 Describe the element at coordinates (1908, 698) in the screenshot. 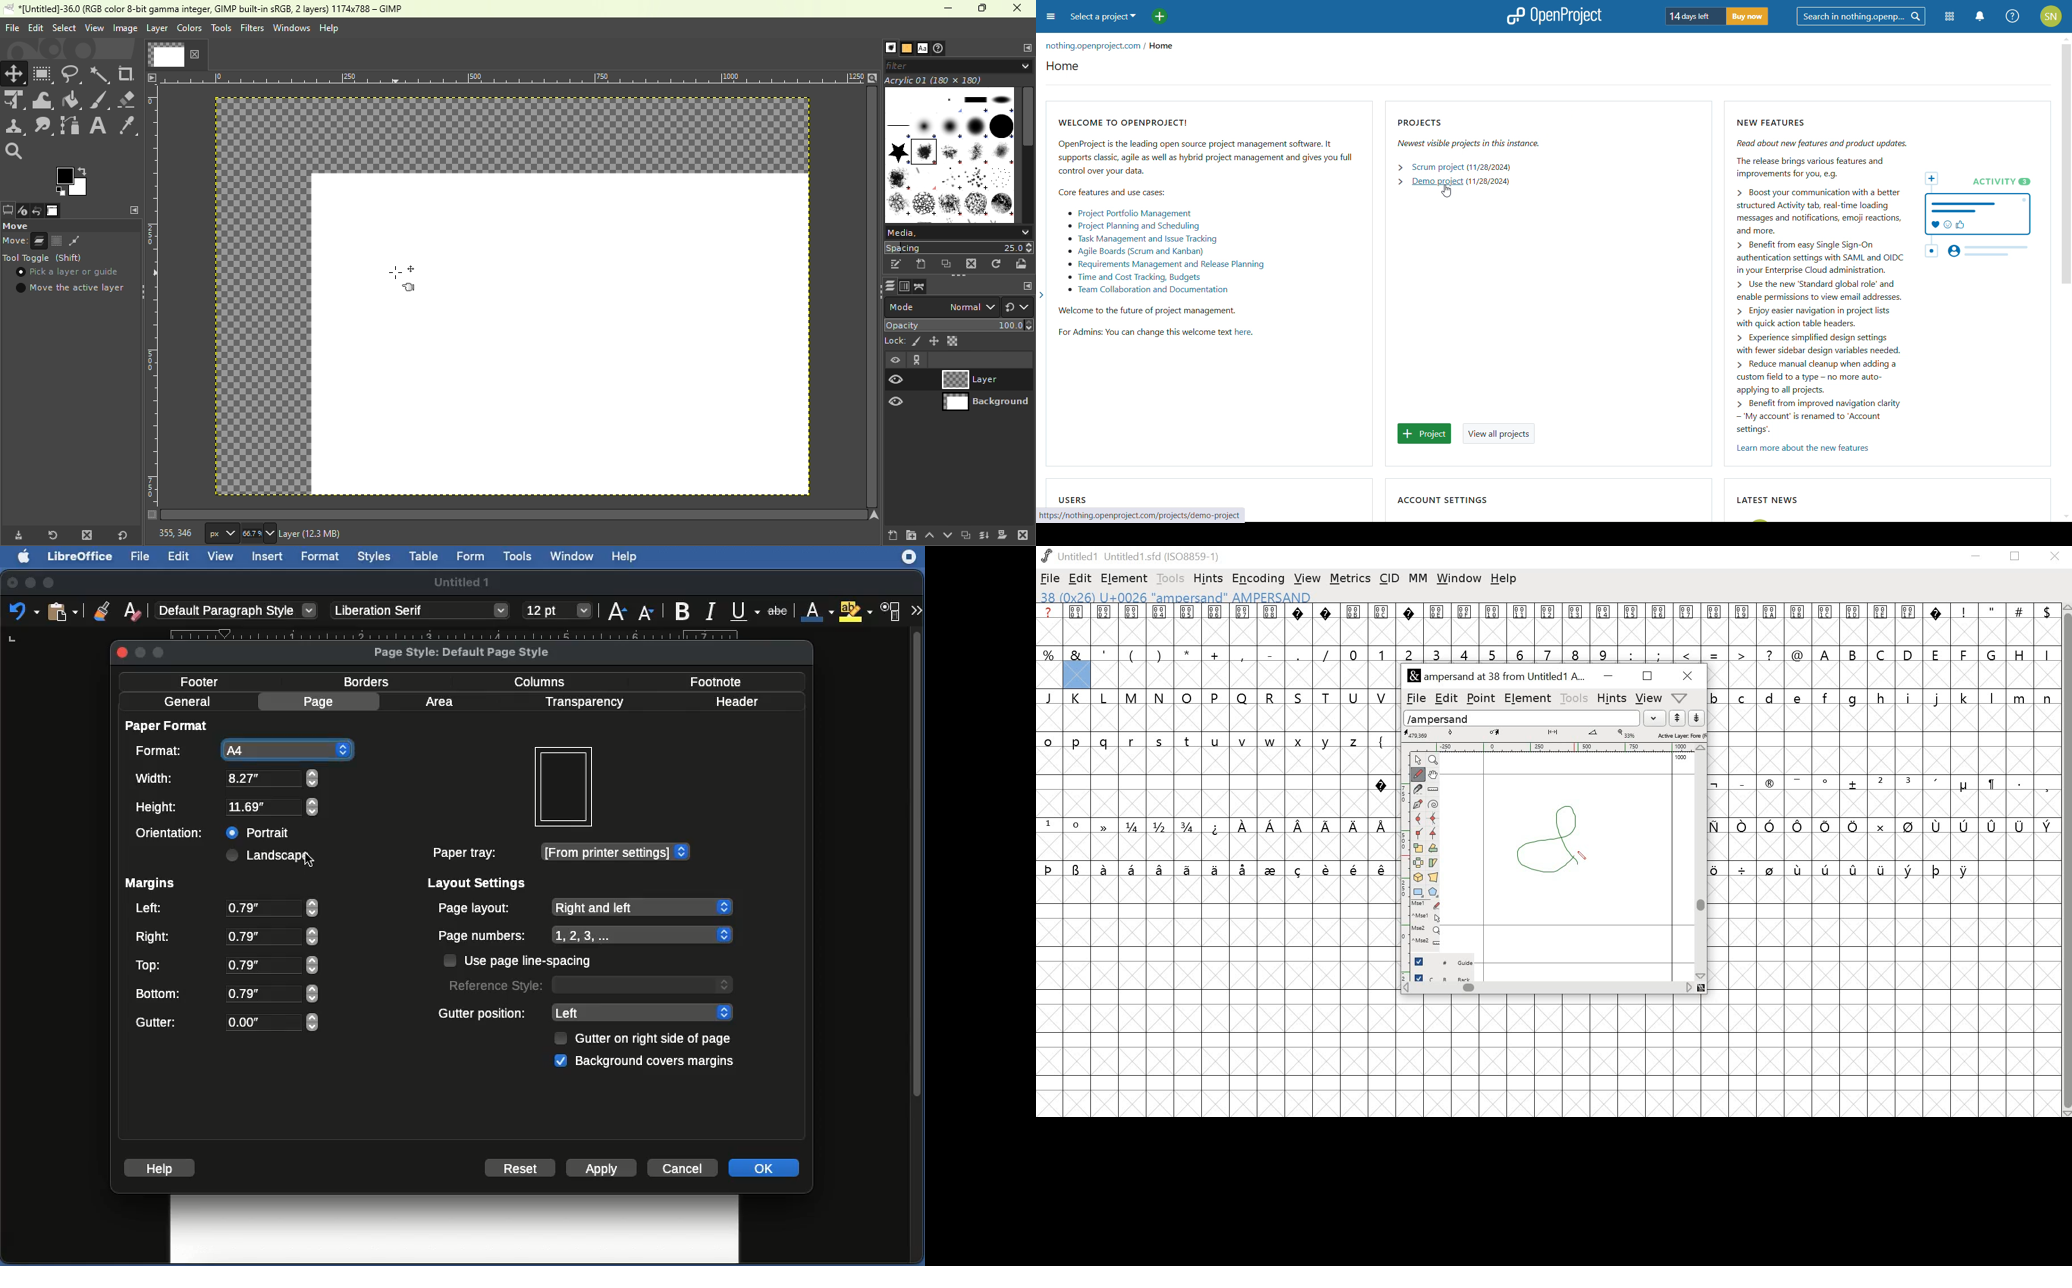

I see `i` at that location.